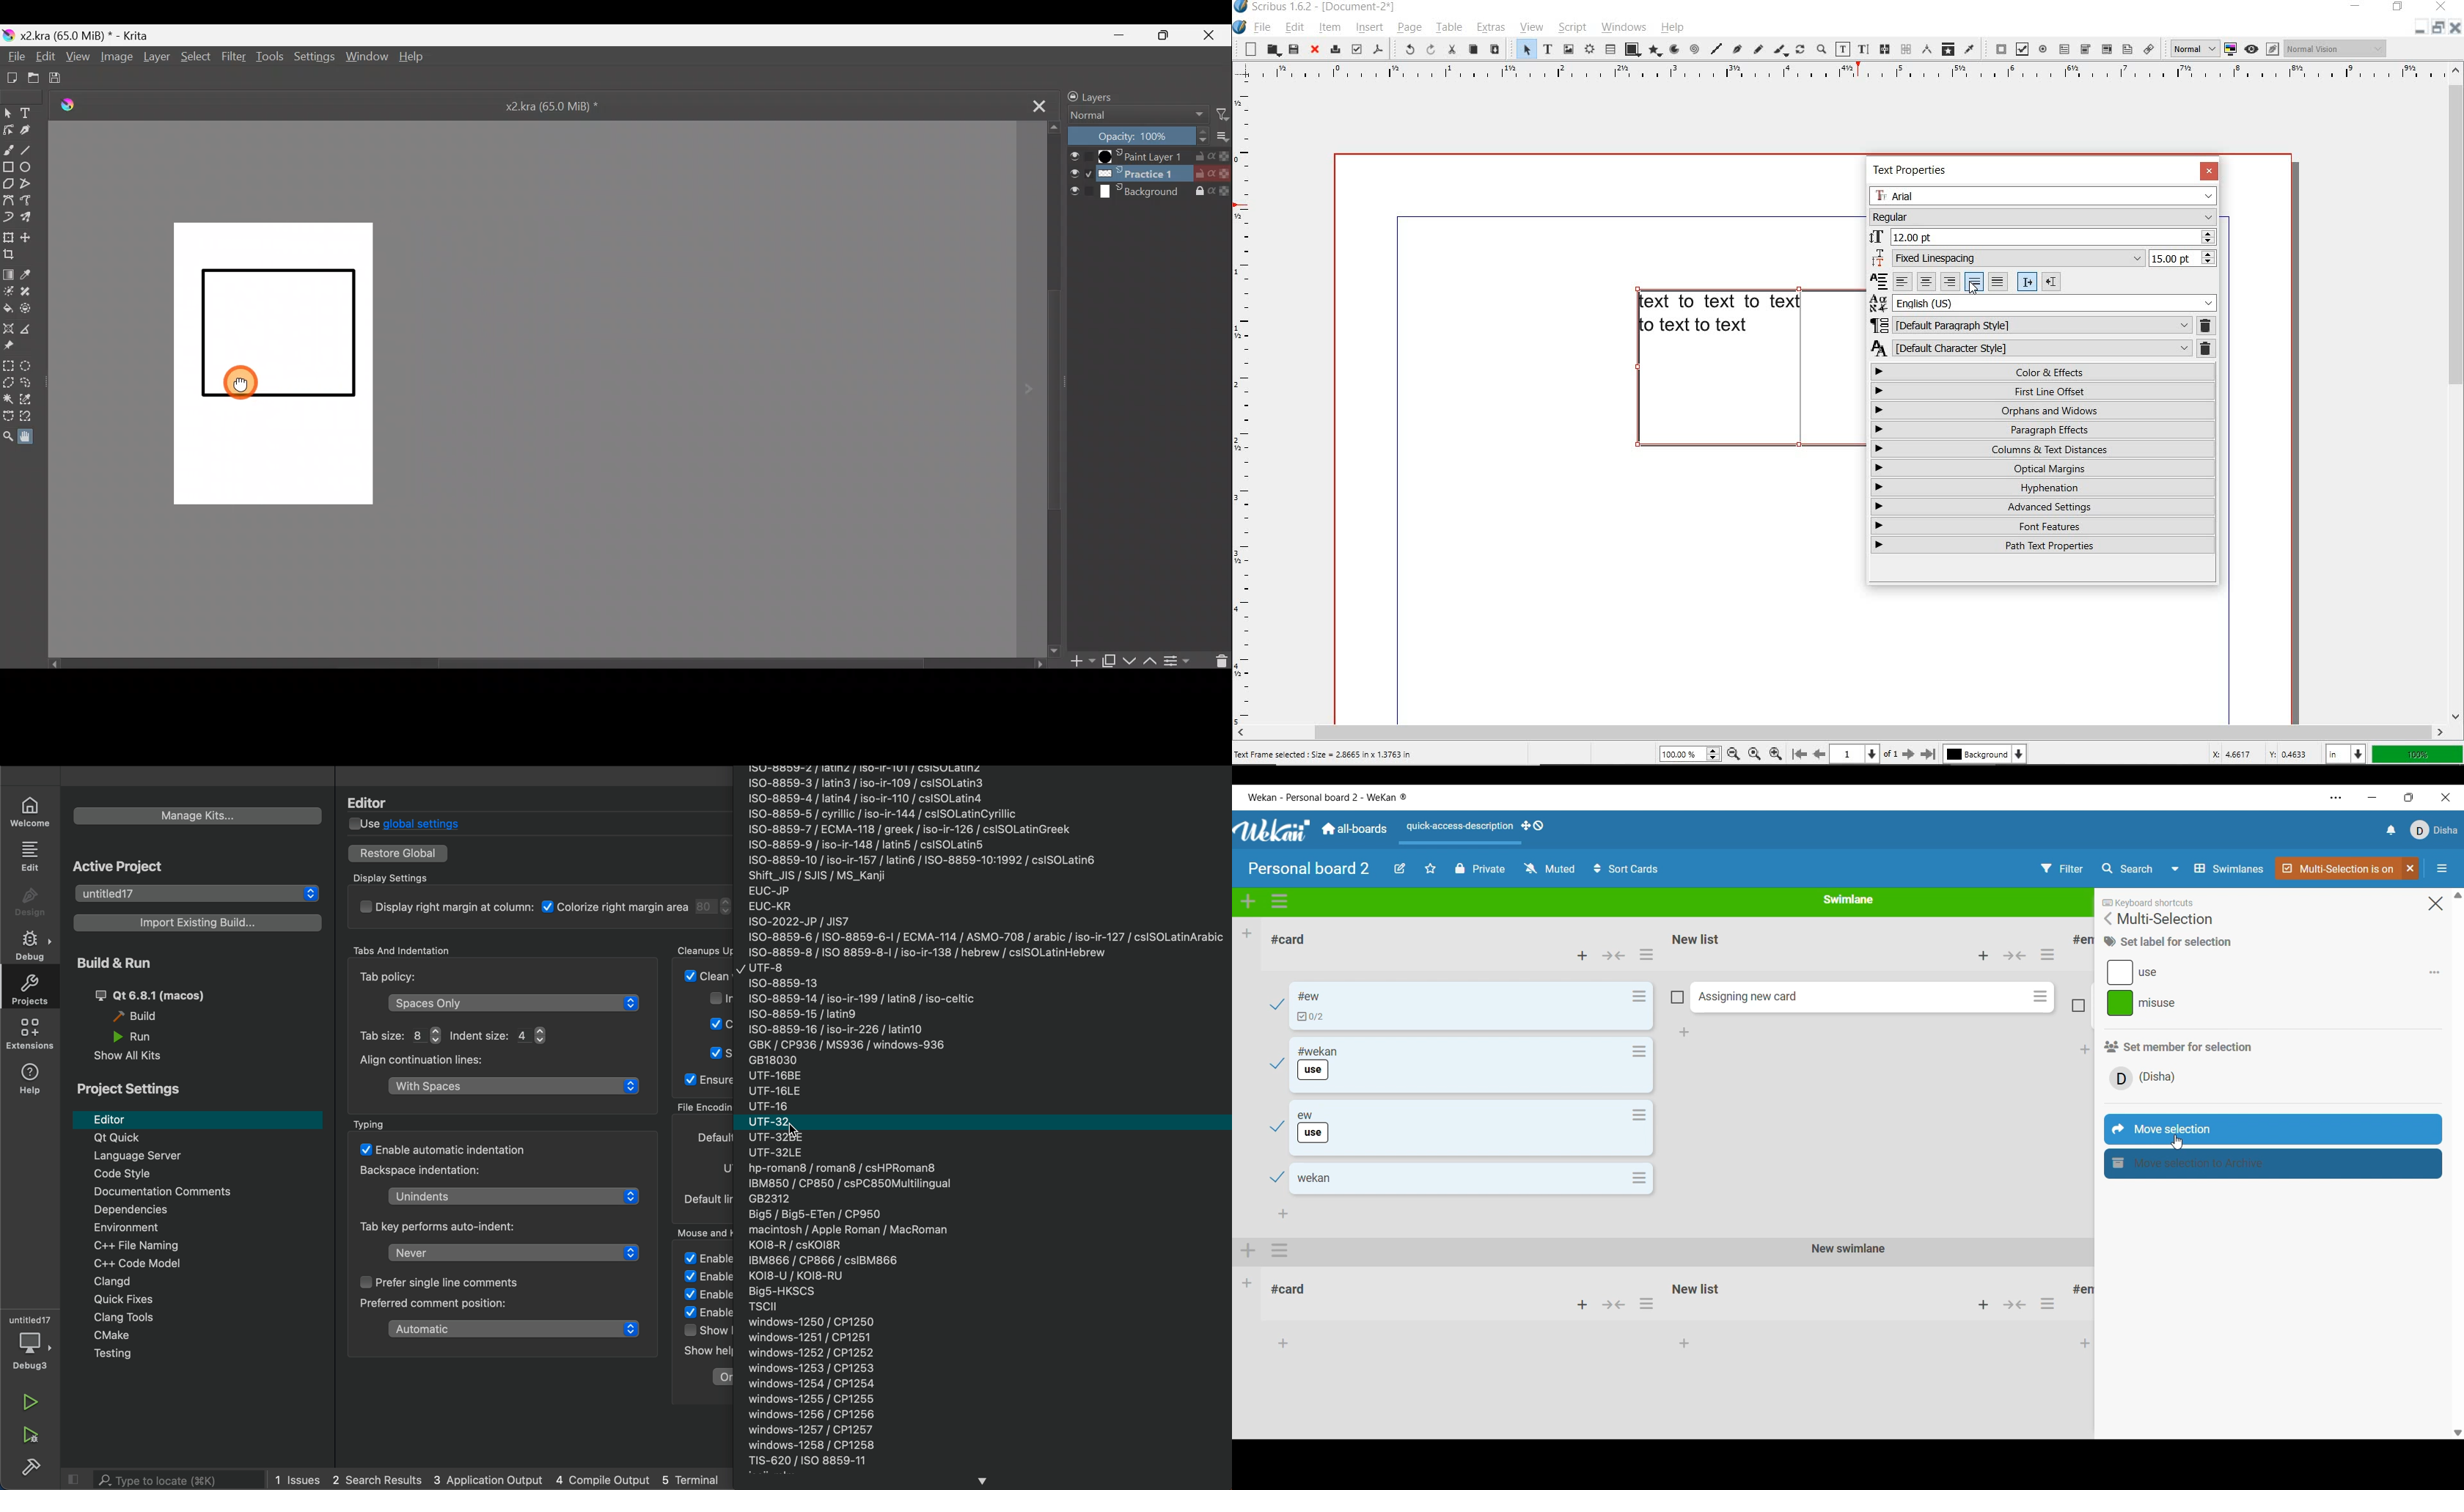  I want to click on copy item properties, so click(1947, 48).